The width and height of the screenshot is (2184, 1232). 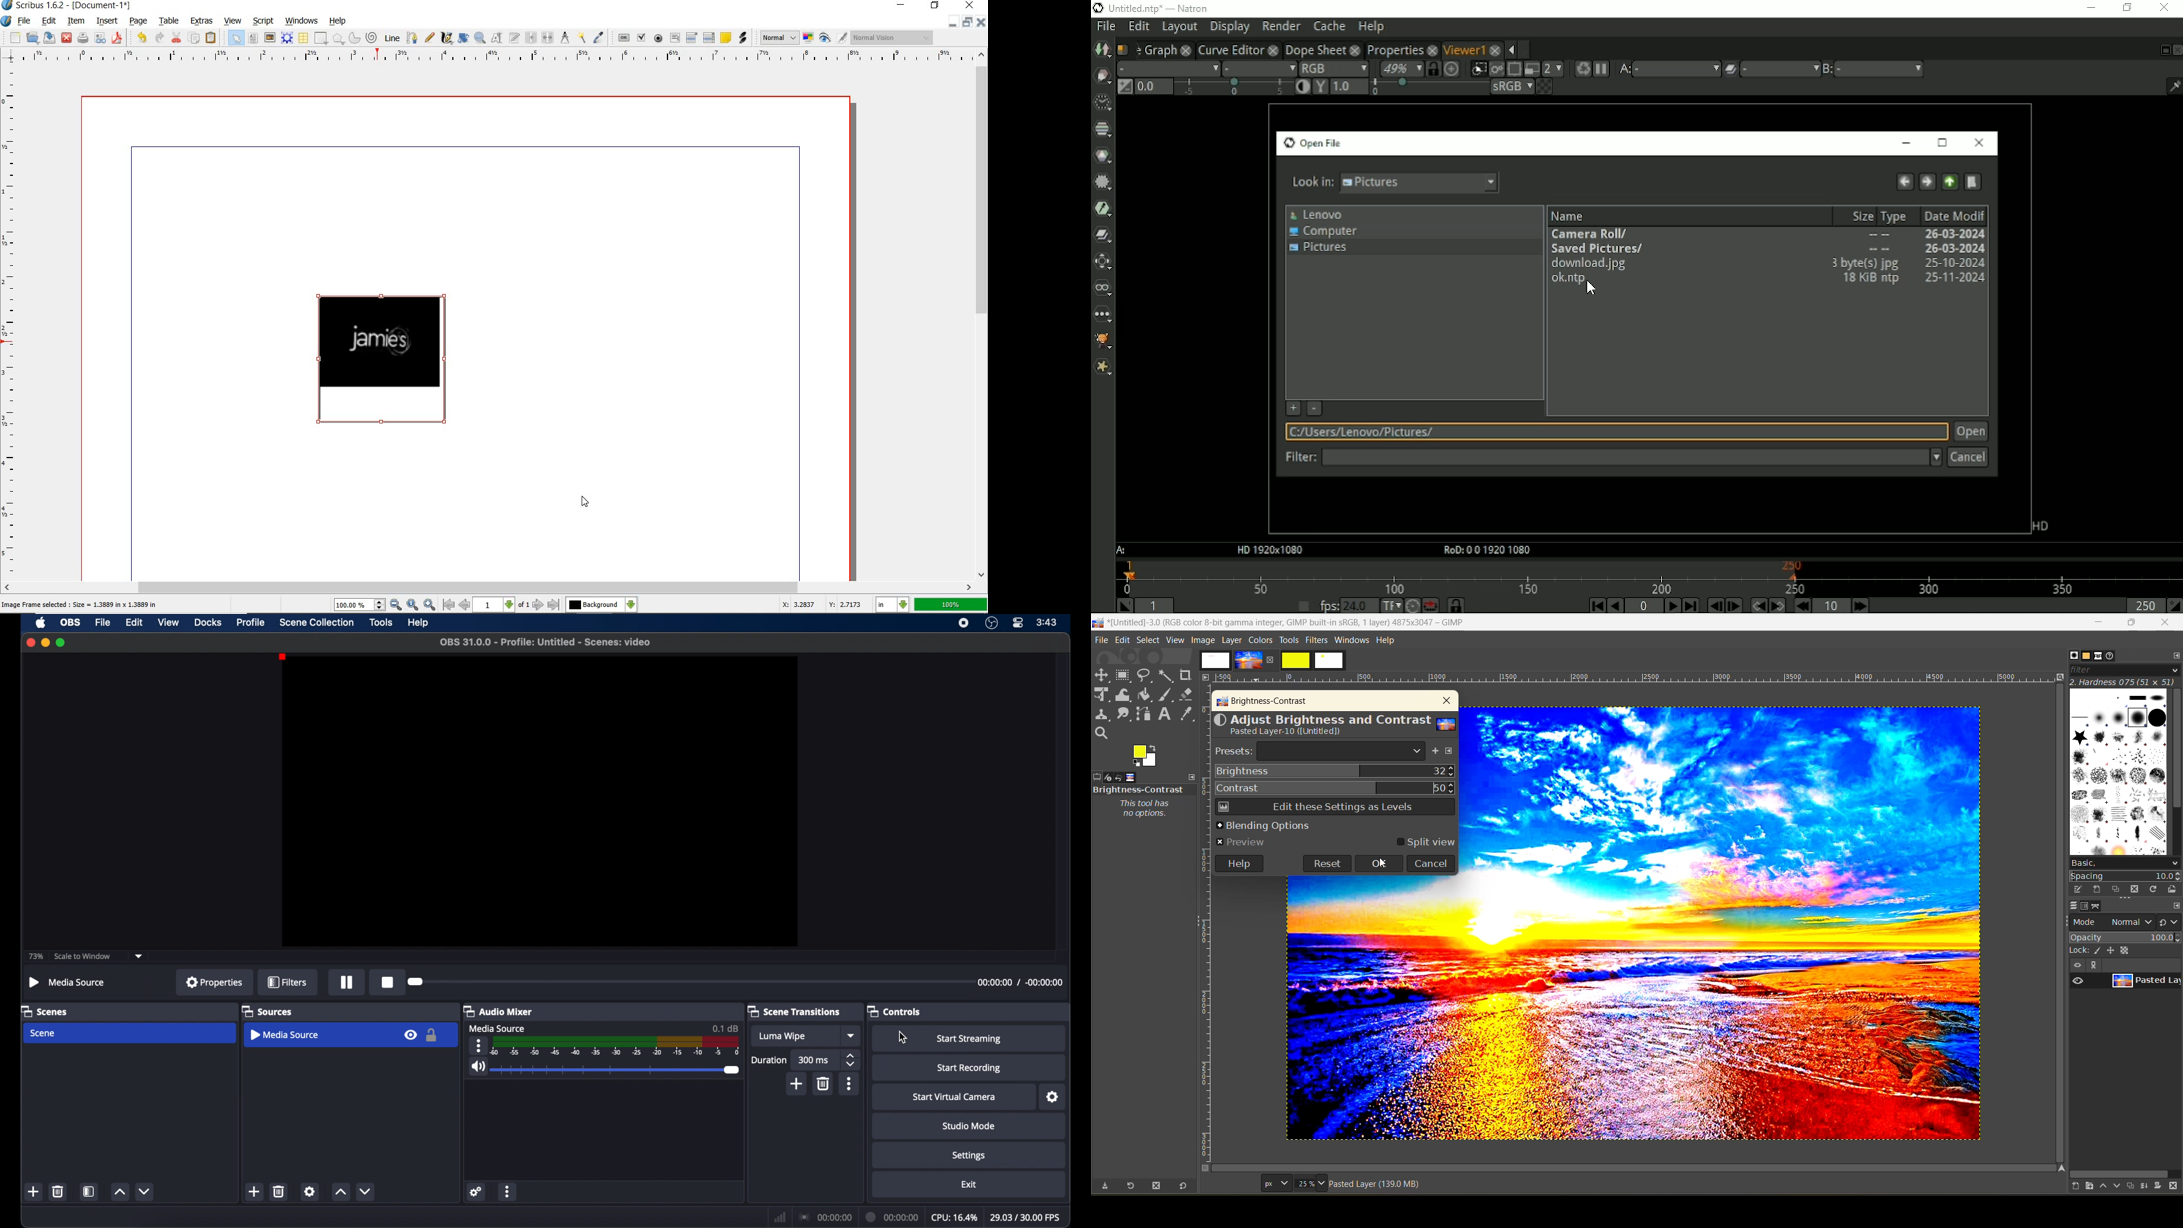 What do you see at coordinates (971, 1185) in the screenshot?
I see `exit` at bounding box center [971, 1185].